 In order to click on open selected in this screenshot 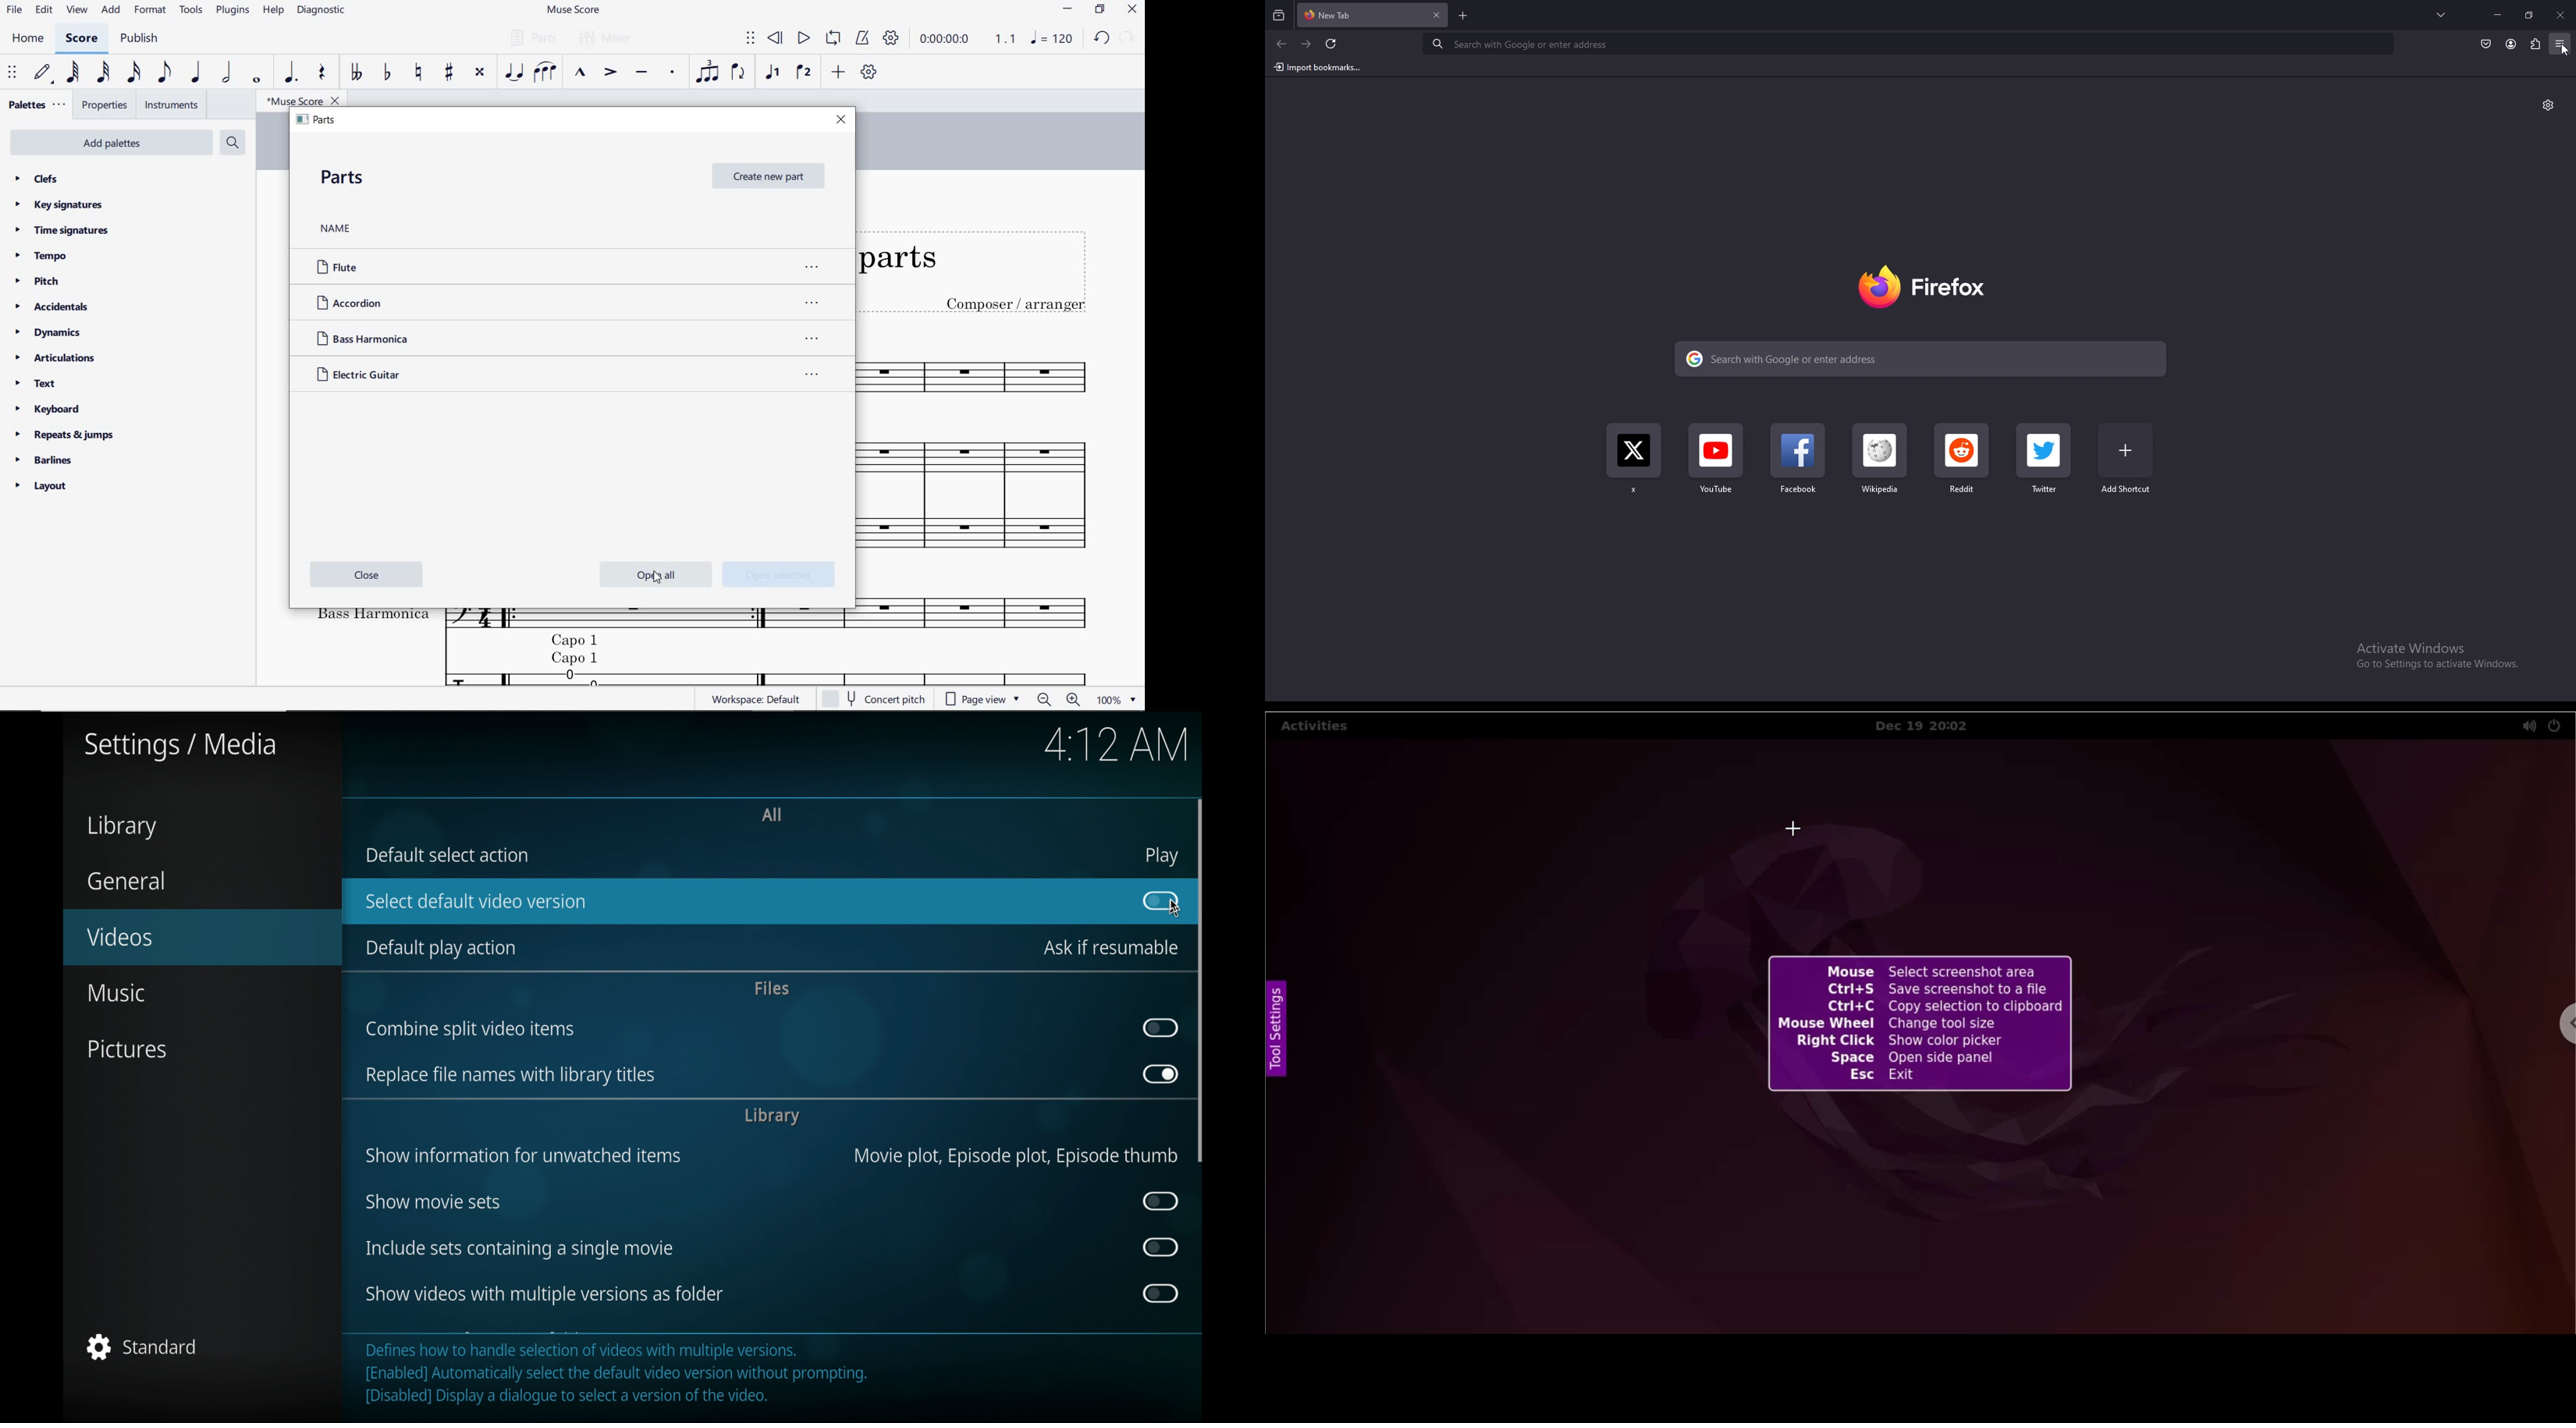, I will do `click(785, 575)`.